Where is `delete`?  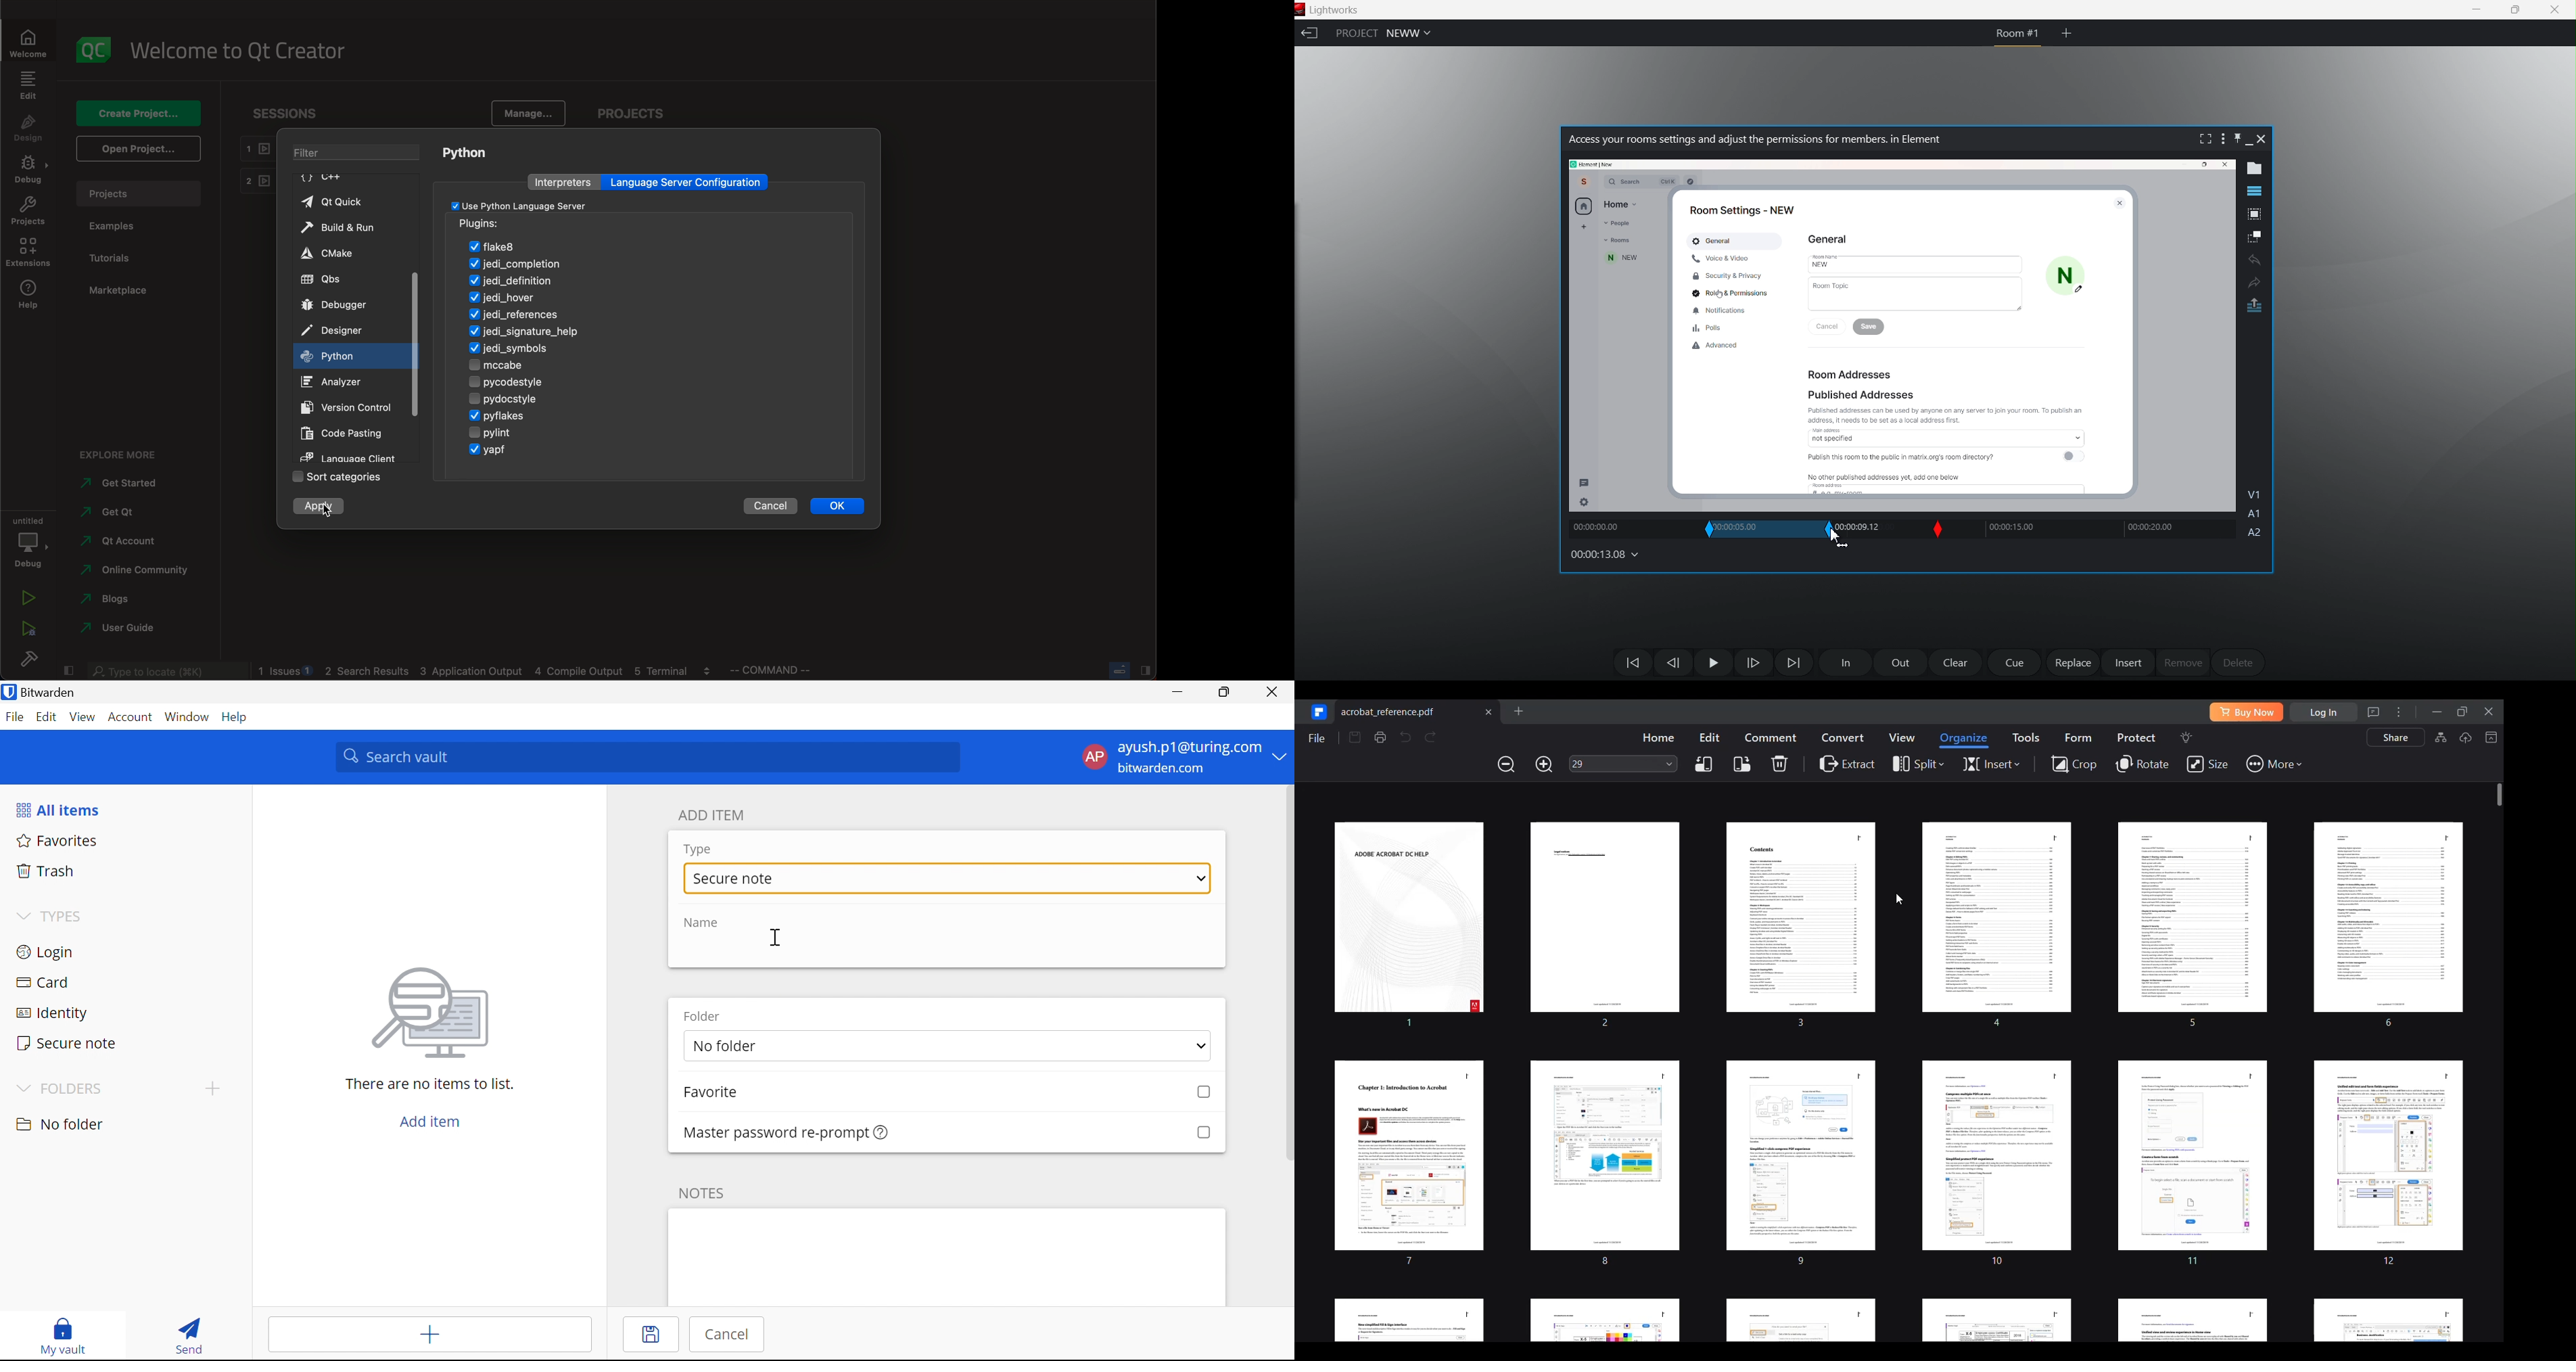
delete is located at coordinates (2238, 662).